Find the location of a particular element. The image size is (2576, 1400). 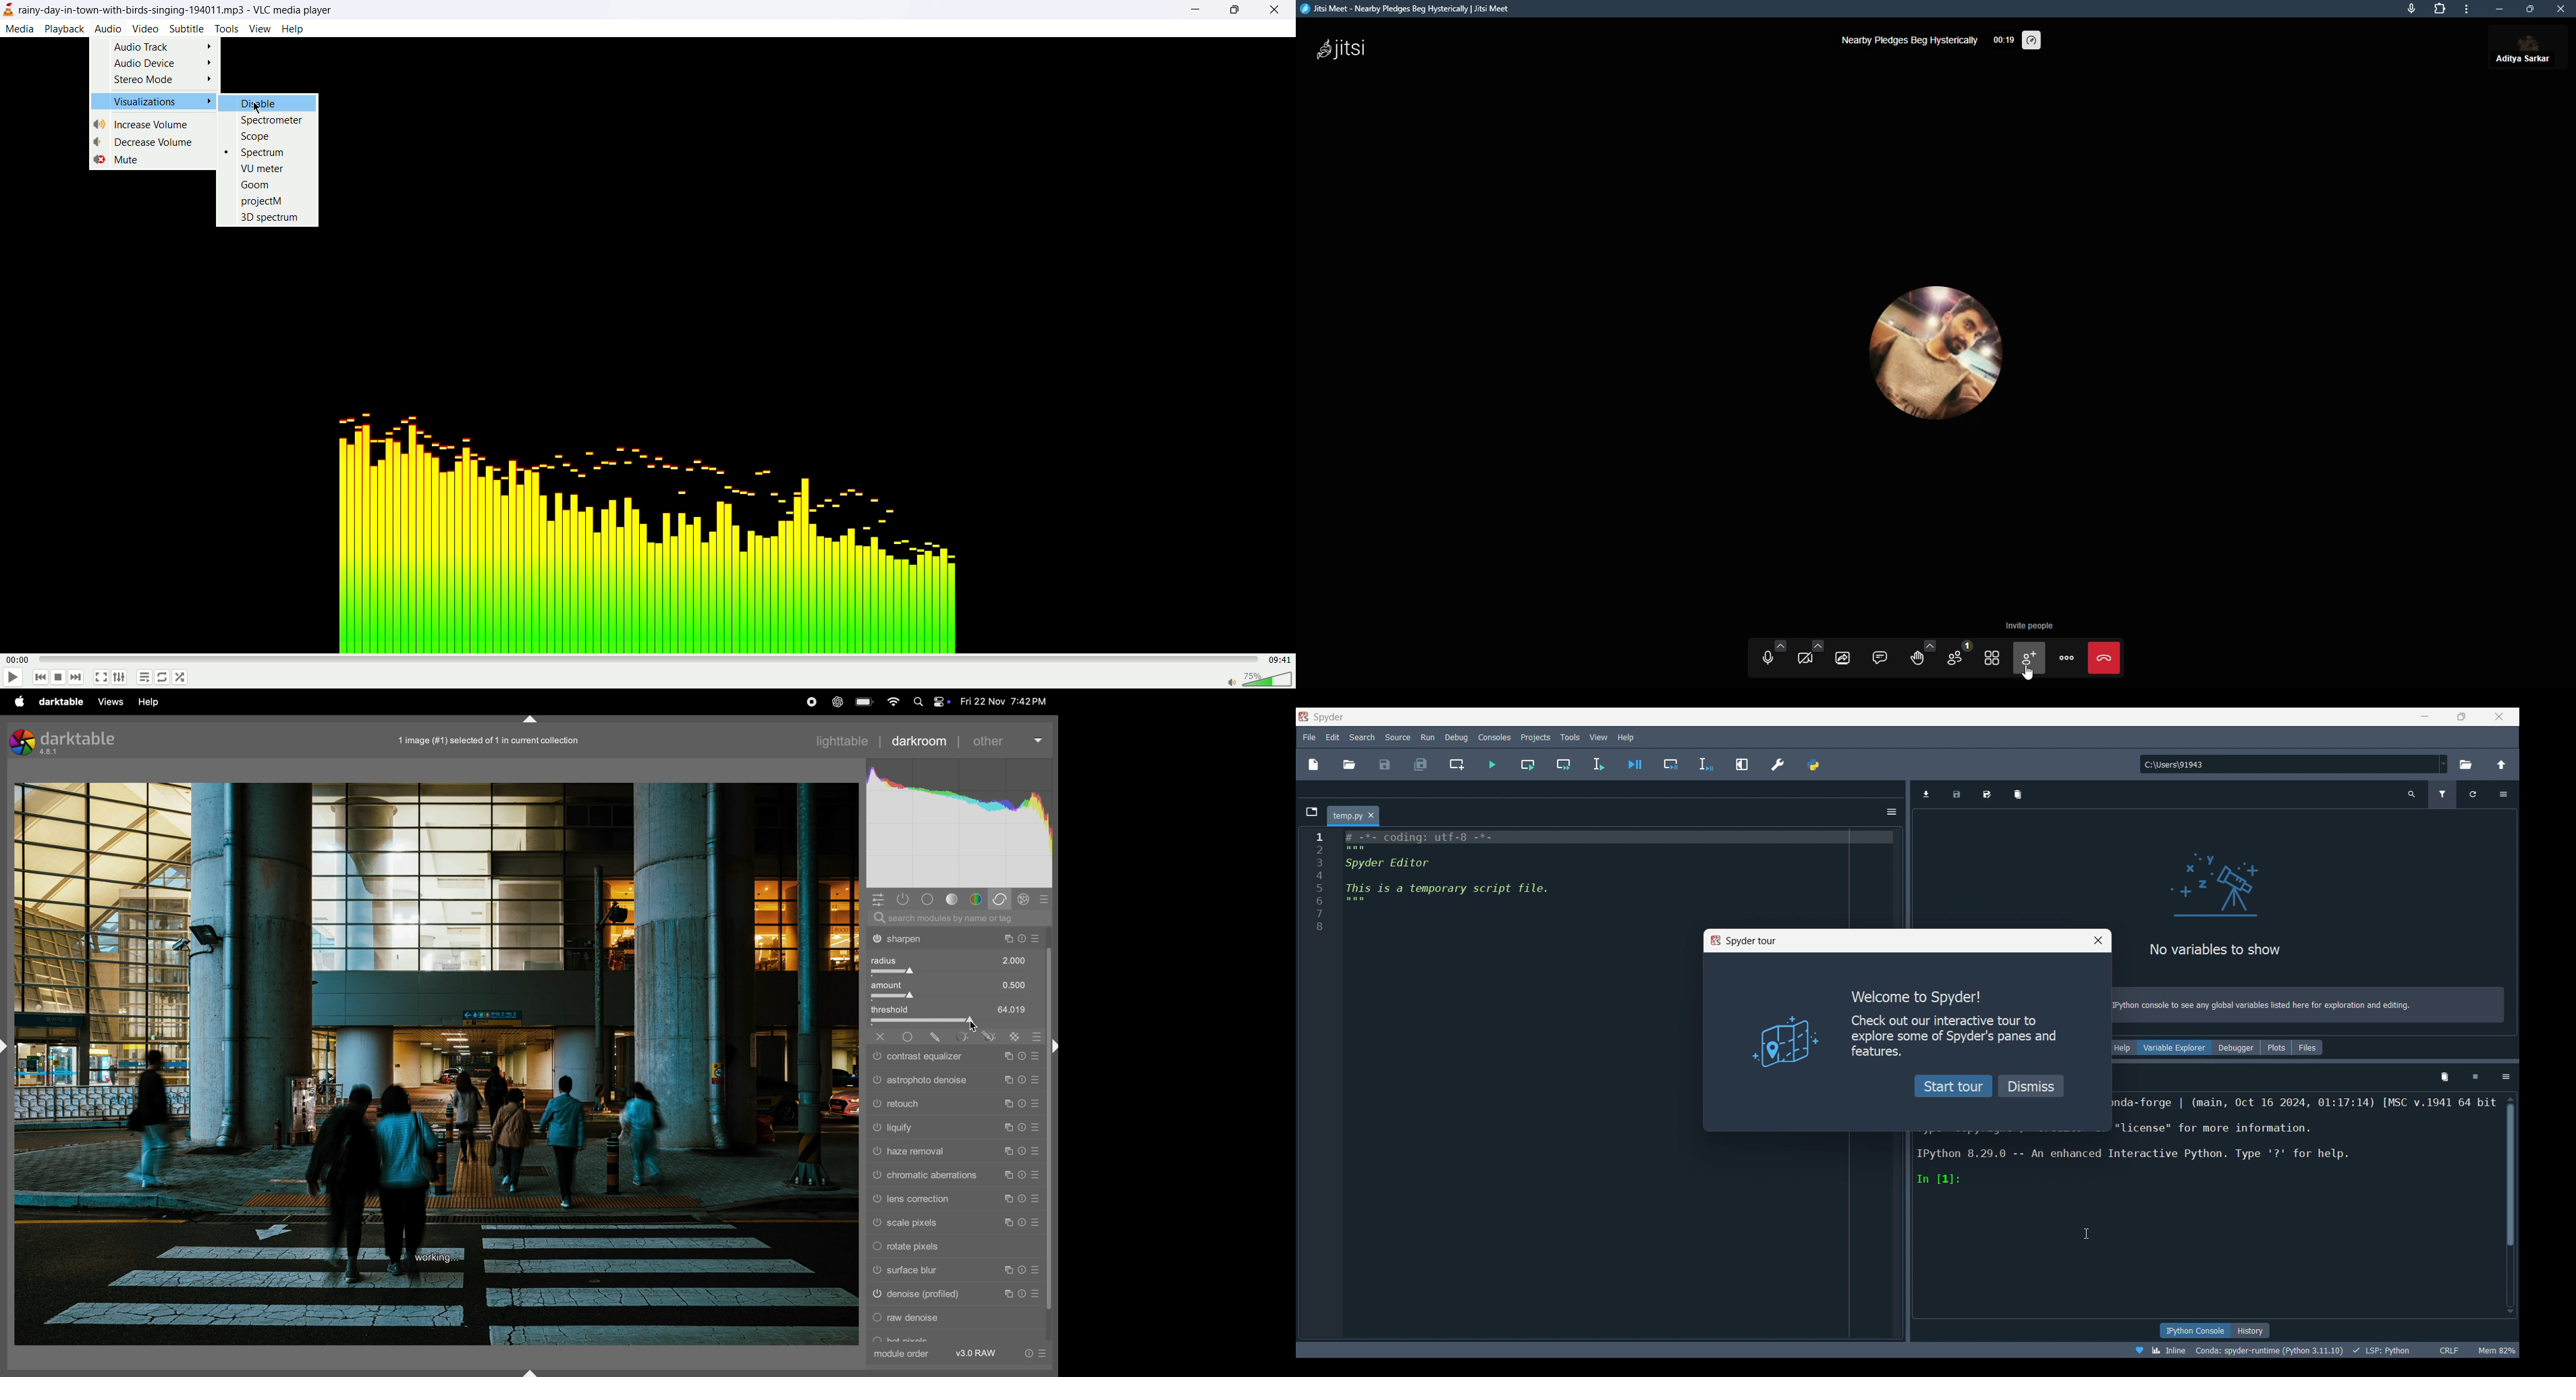

close is located at coordinates (876, 1037).